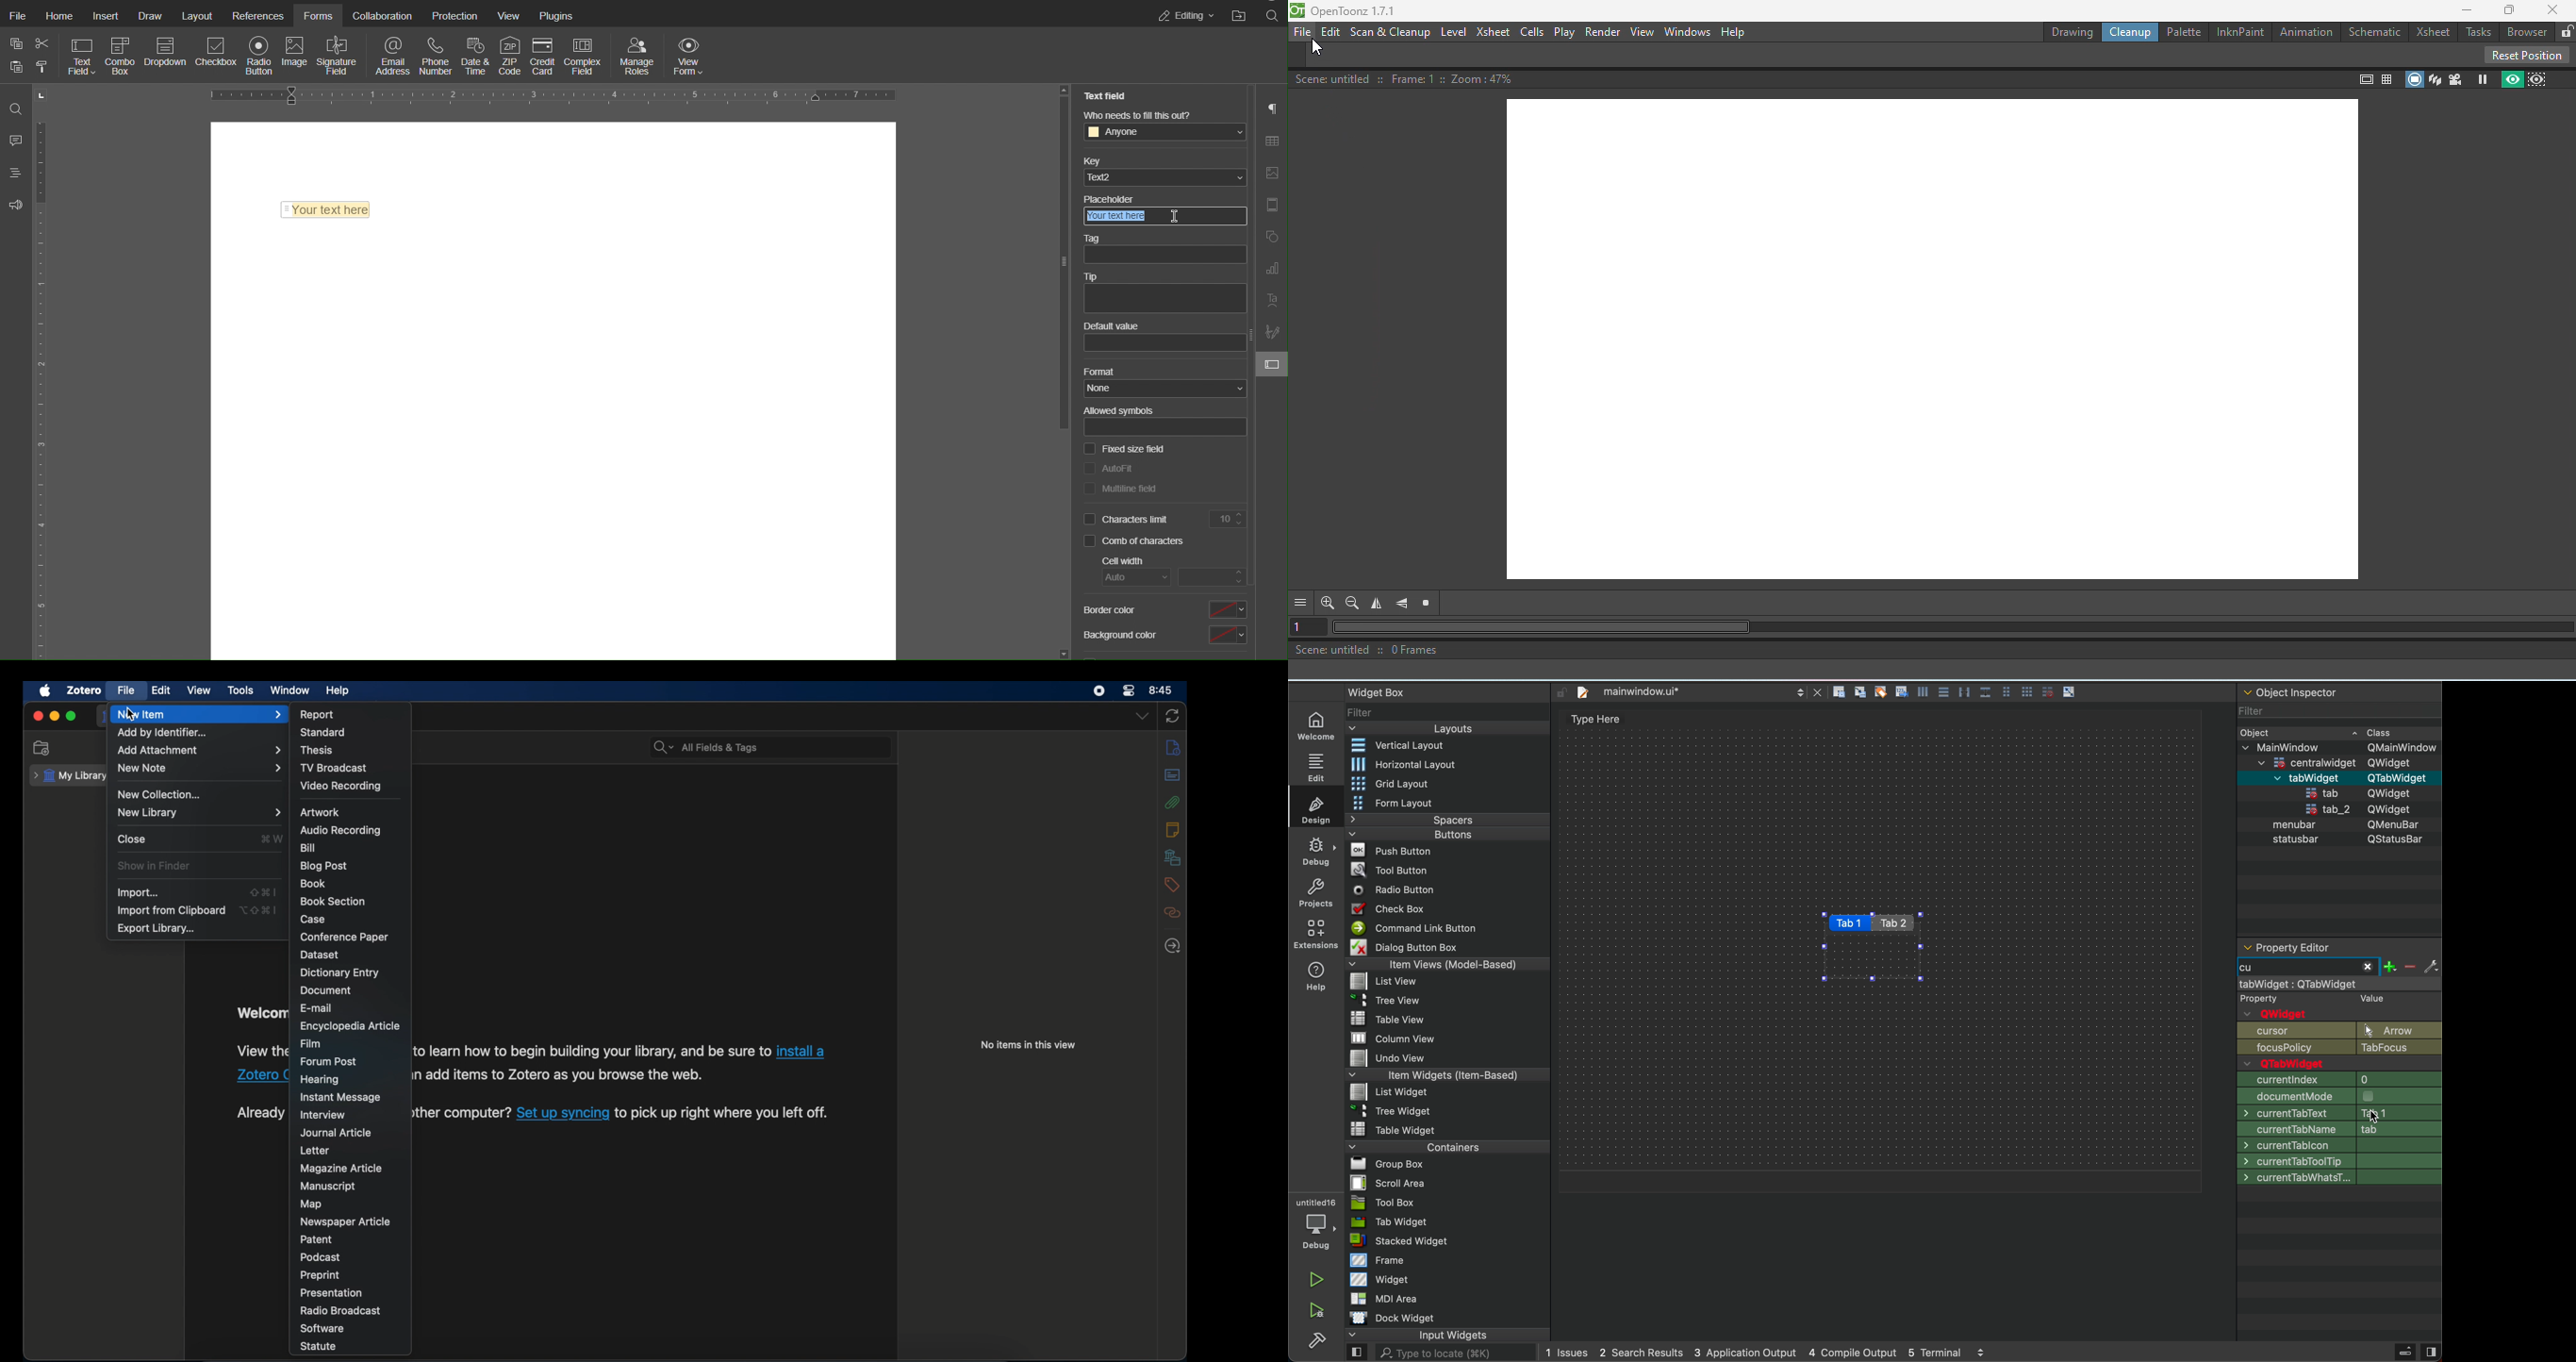 This screenshot has width=2576, height=1372. I want to click on Horizontal Layout, so click(1397, 765).